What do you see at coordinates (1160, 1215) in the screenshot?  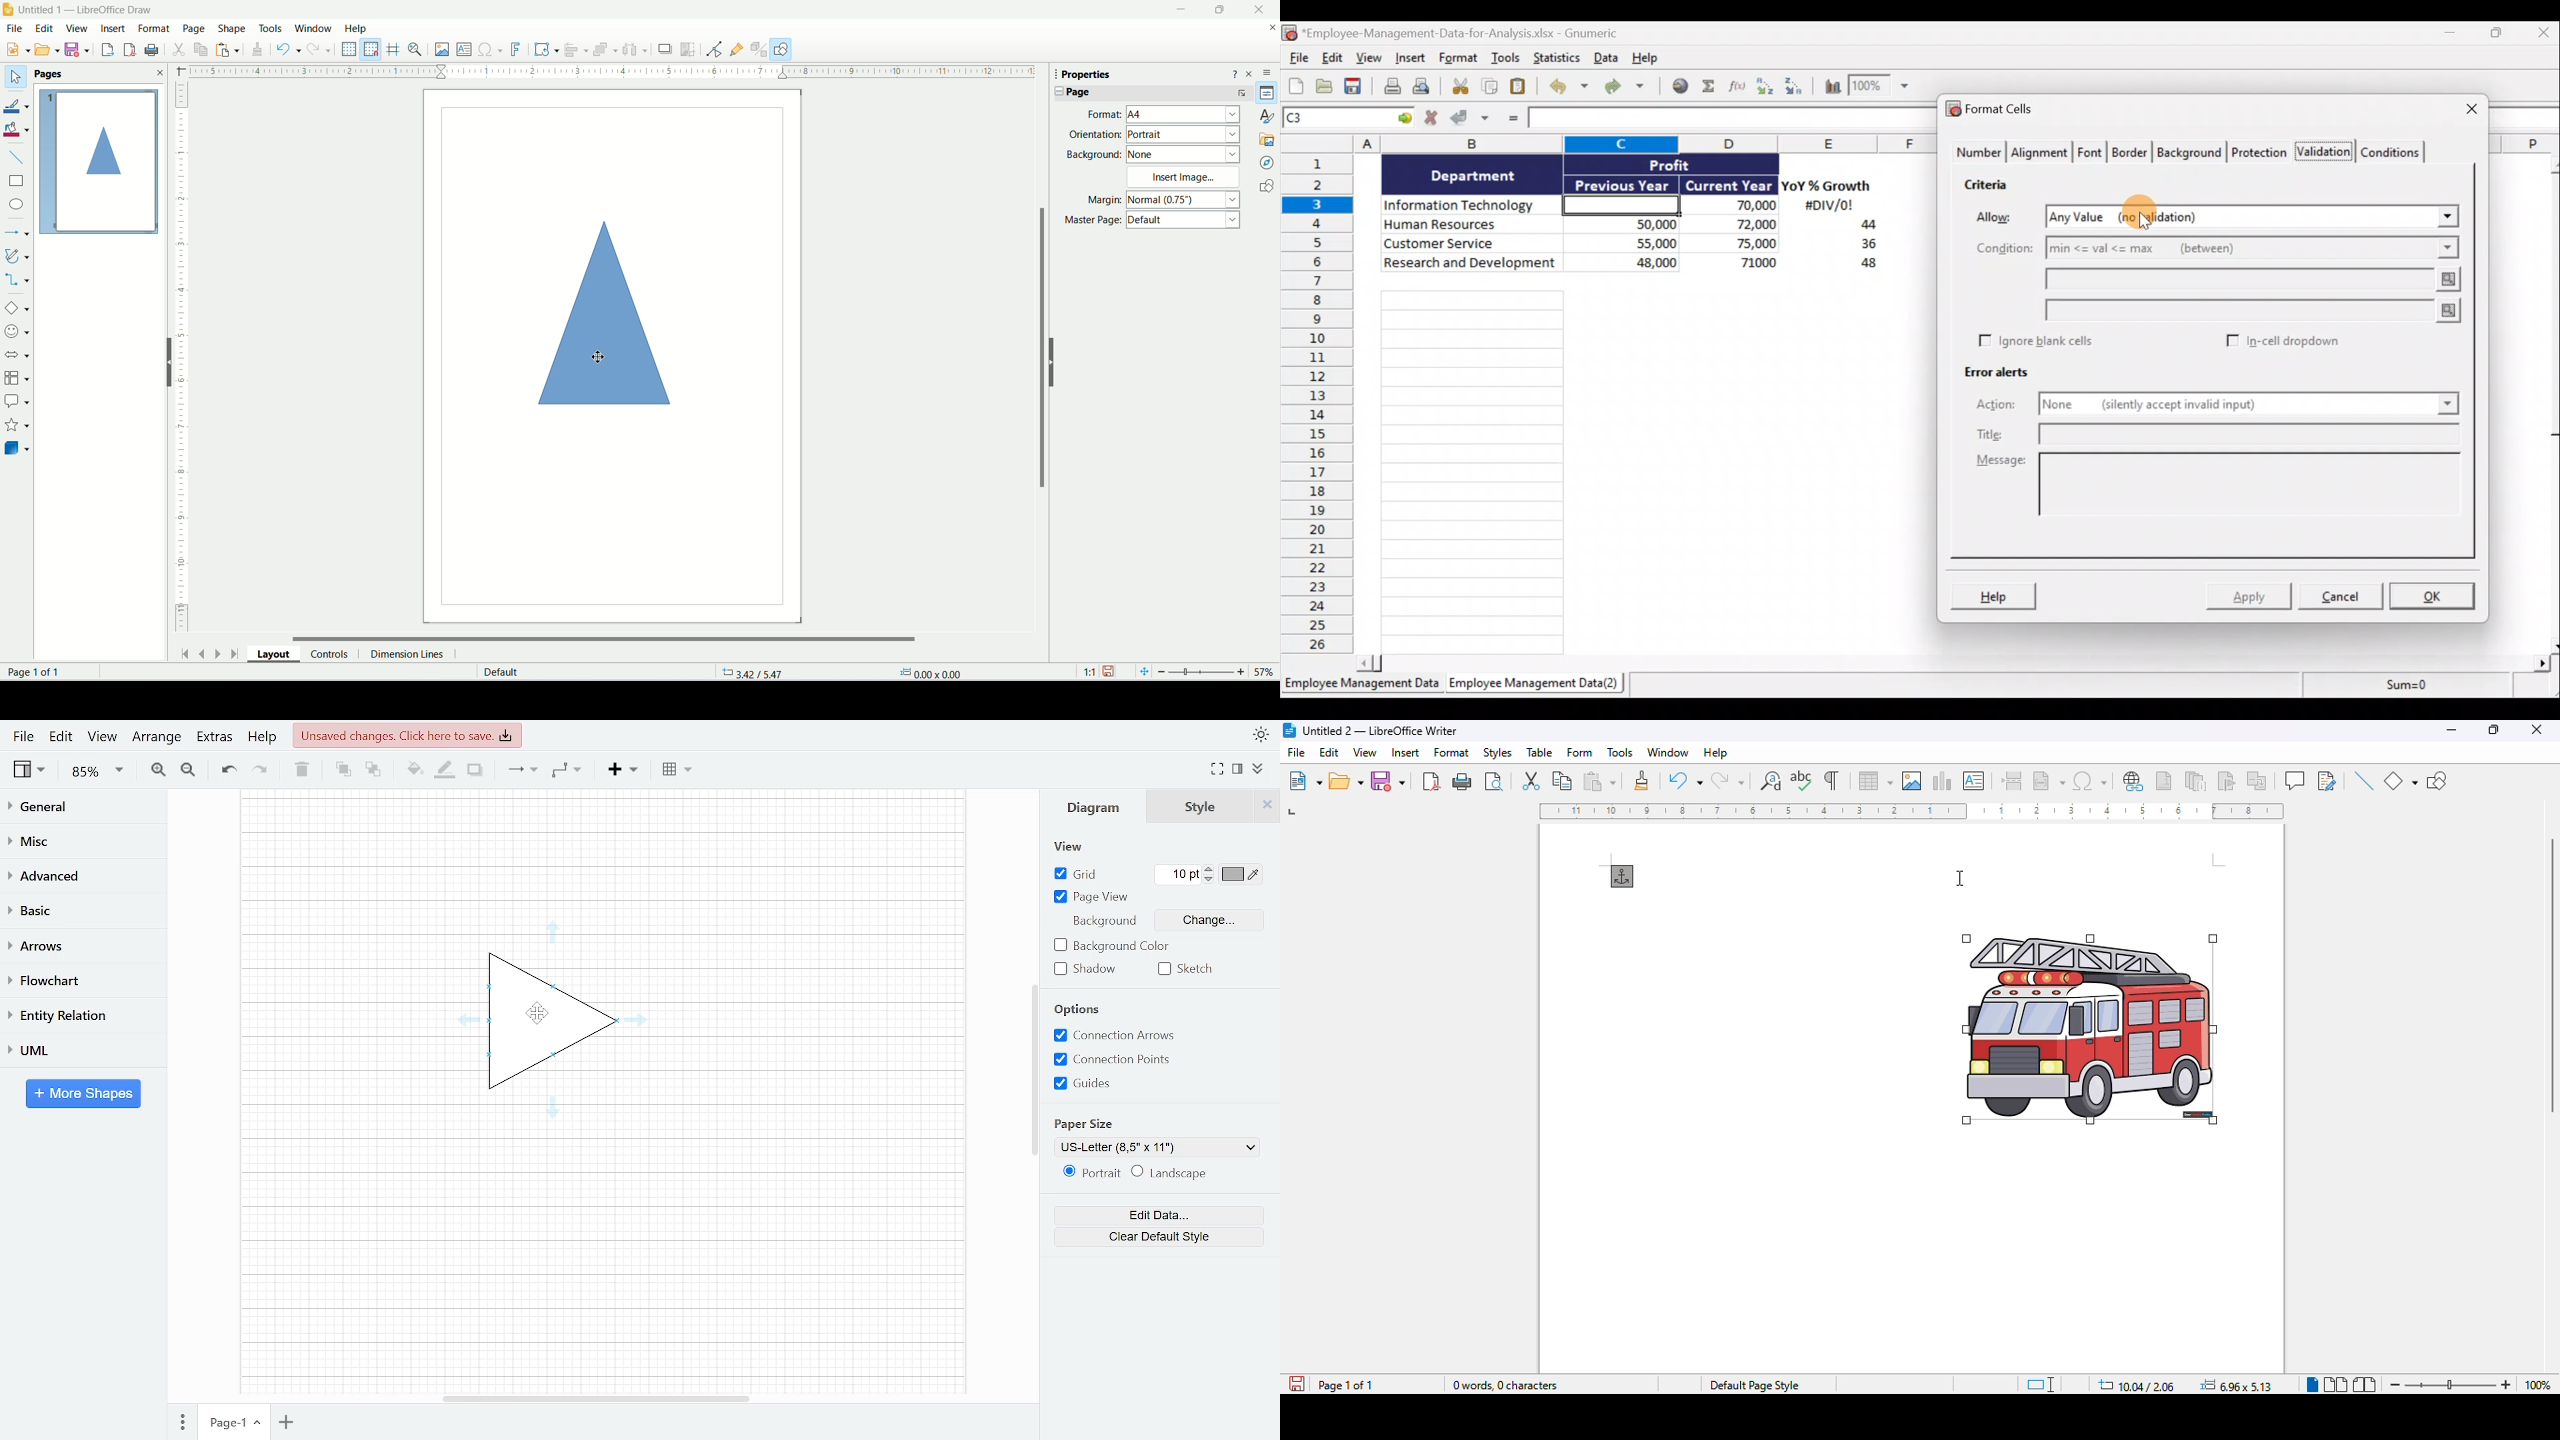 I see `Edit data` at bounding box center [1160, 1215].